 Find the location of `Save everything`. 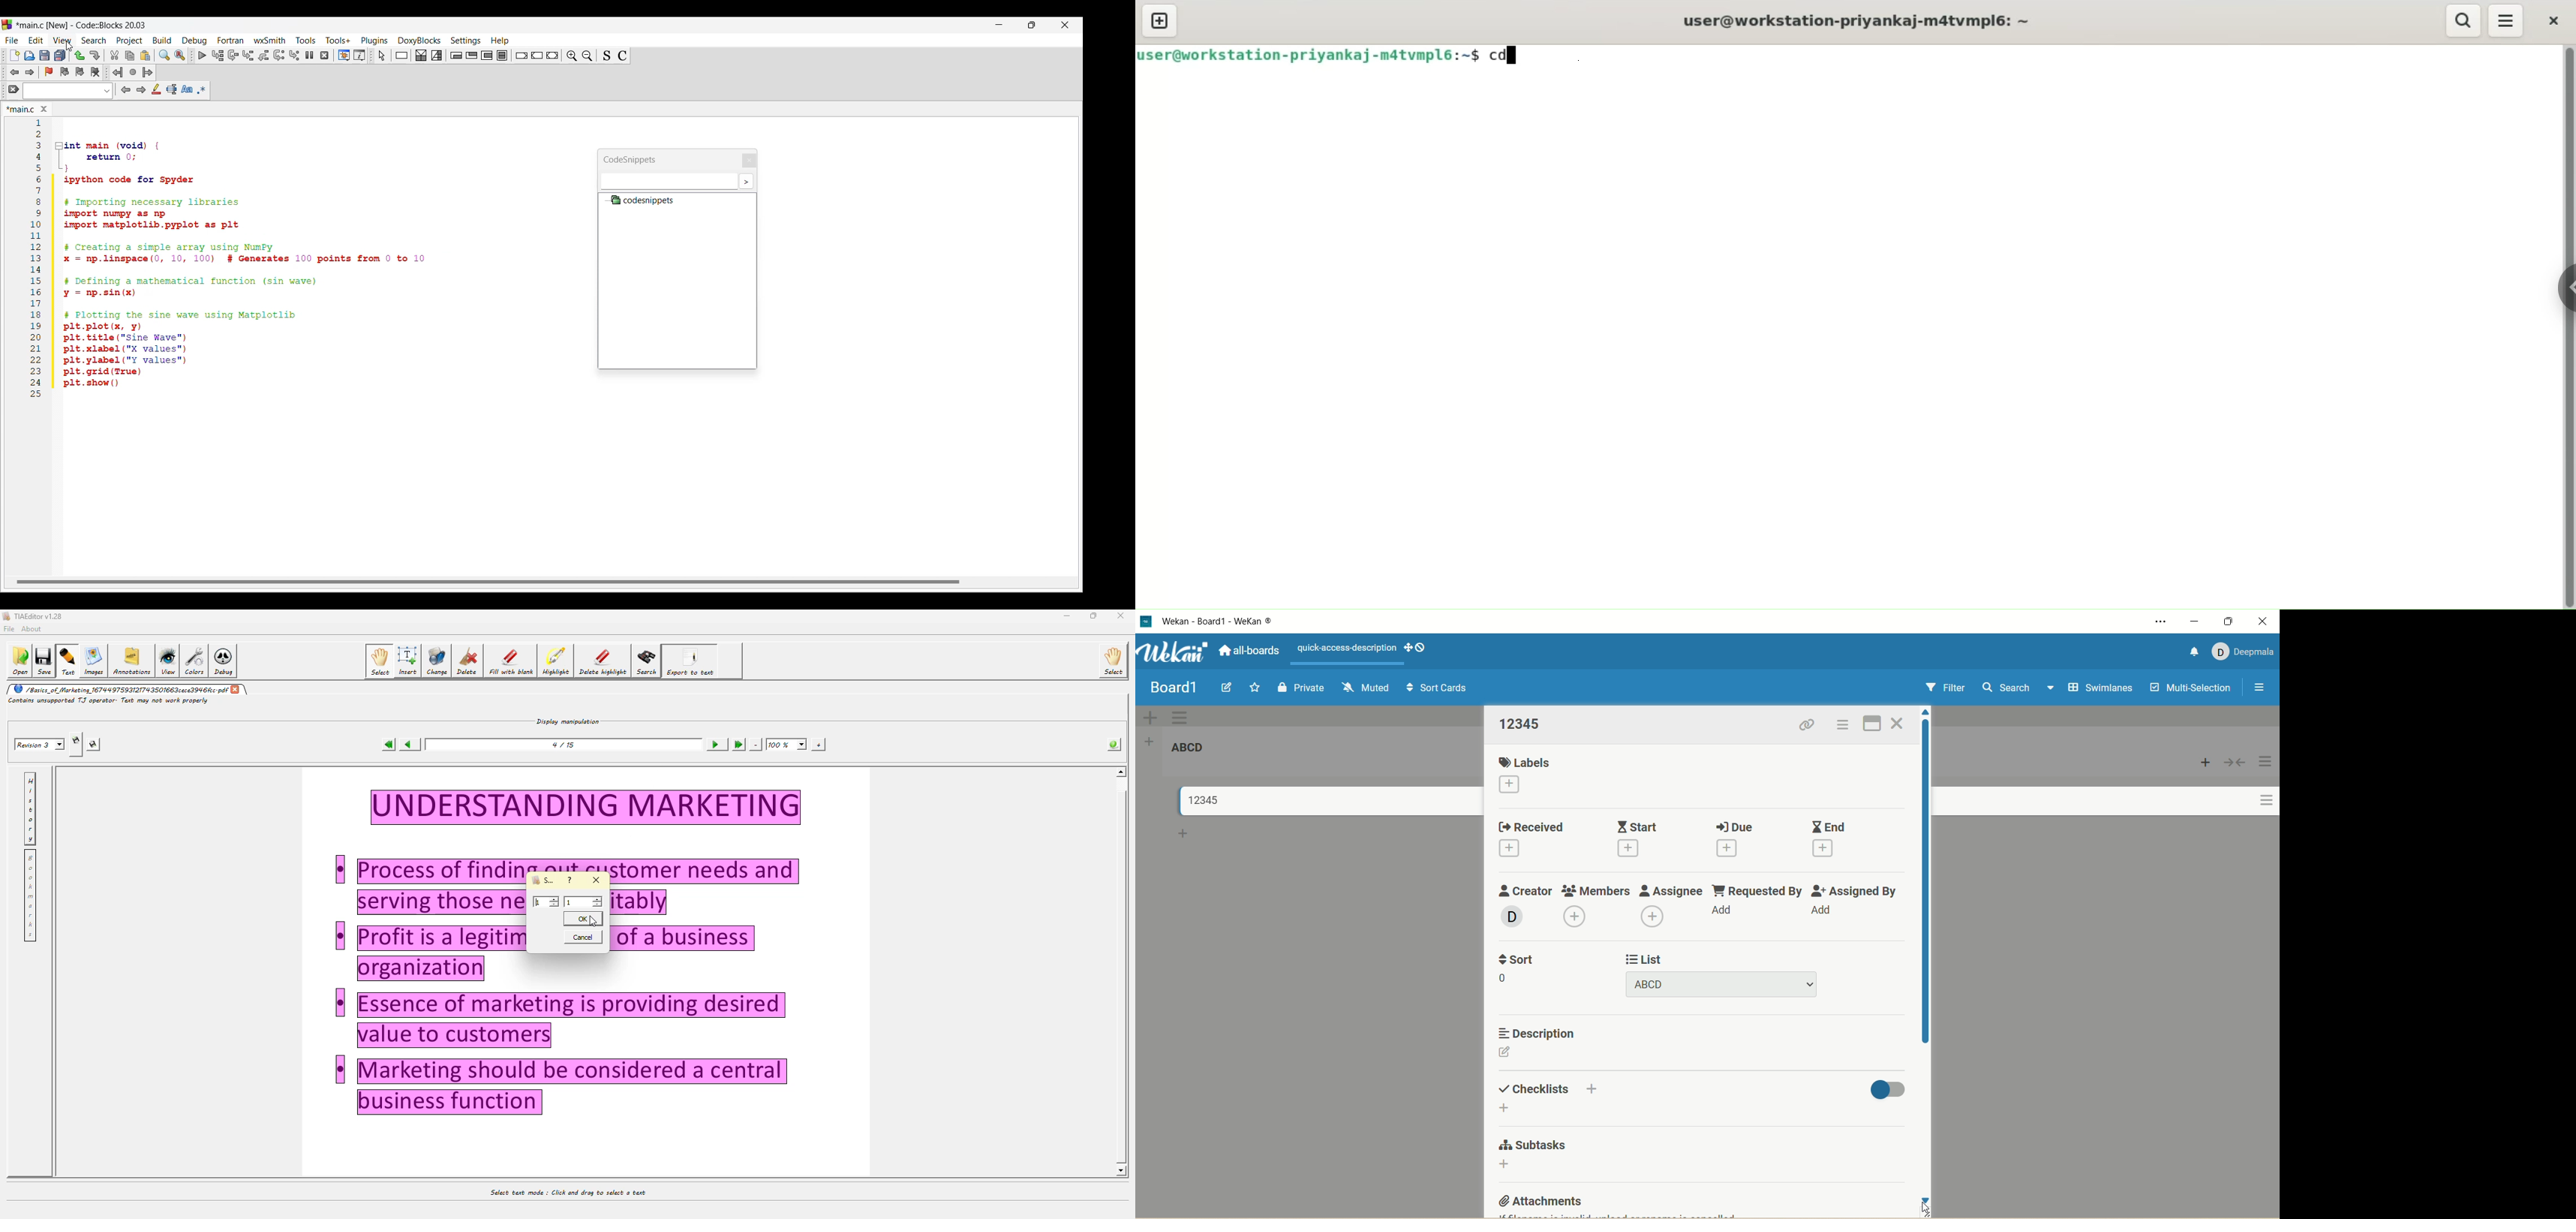

Save everything is located at coordinates (60, 55).